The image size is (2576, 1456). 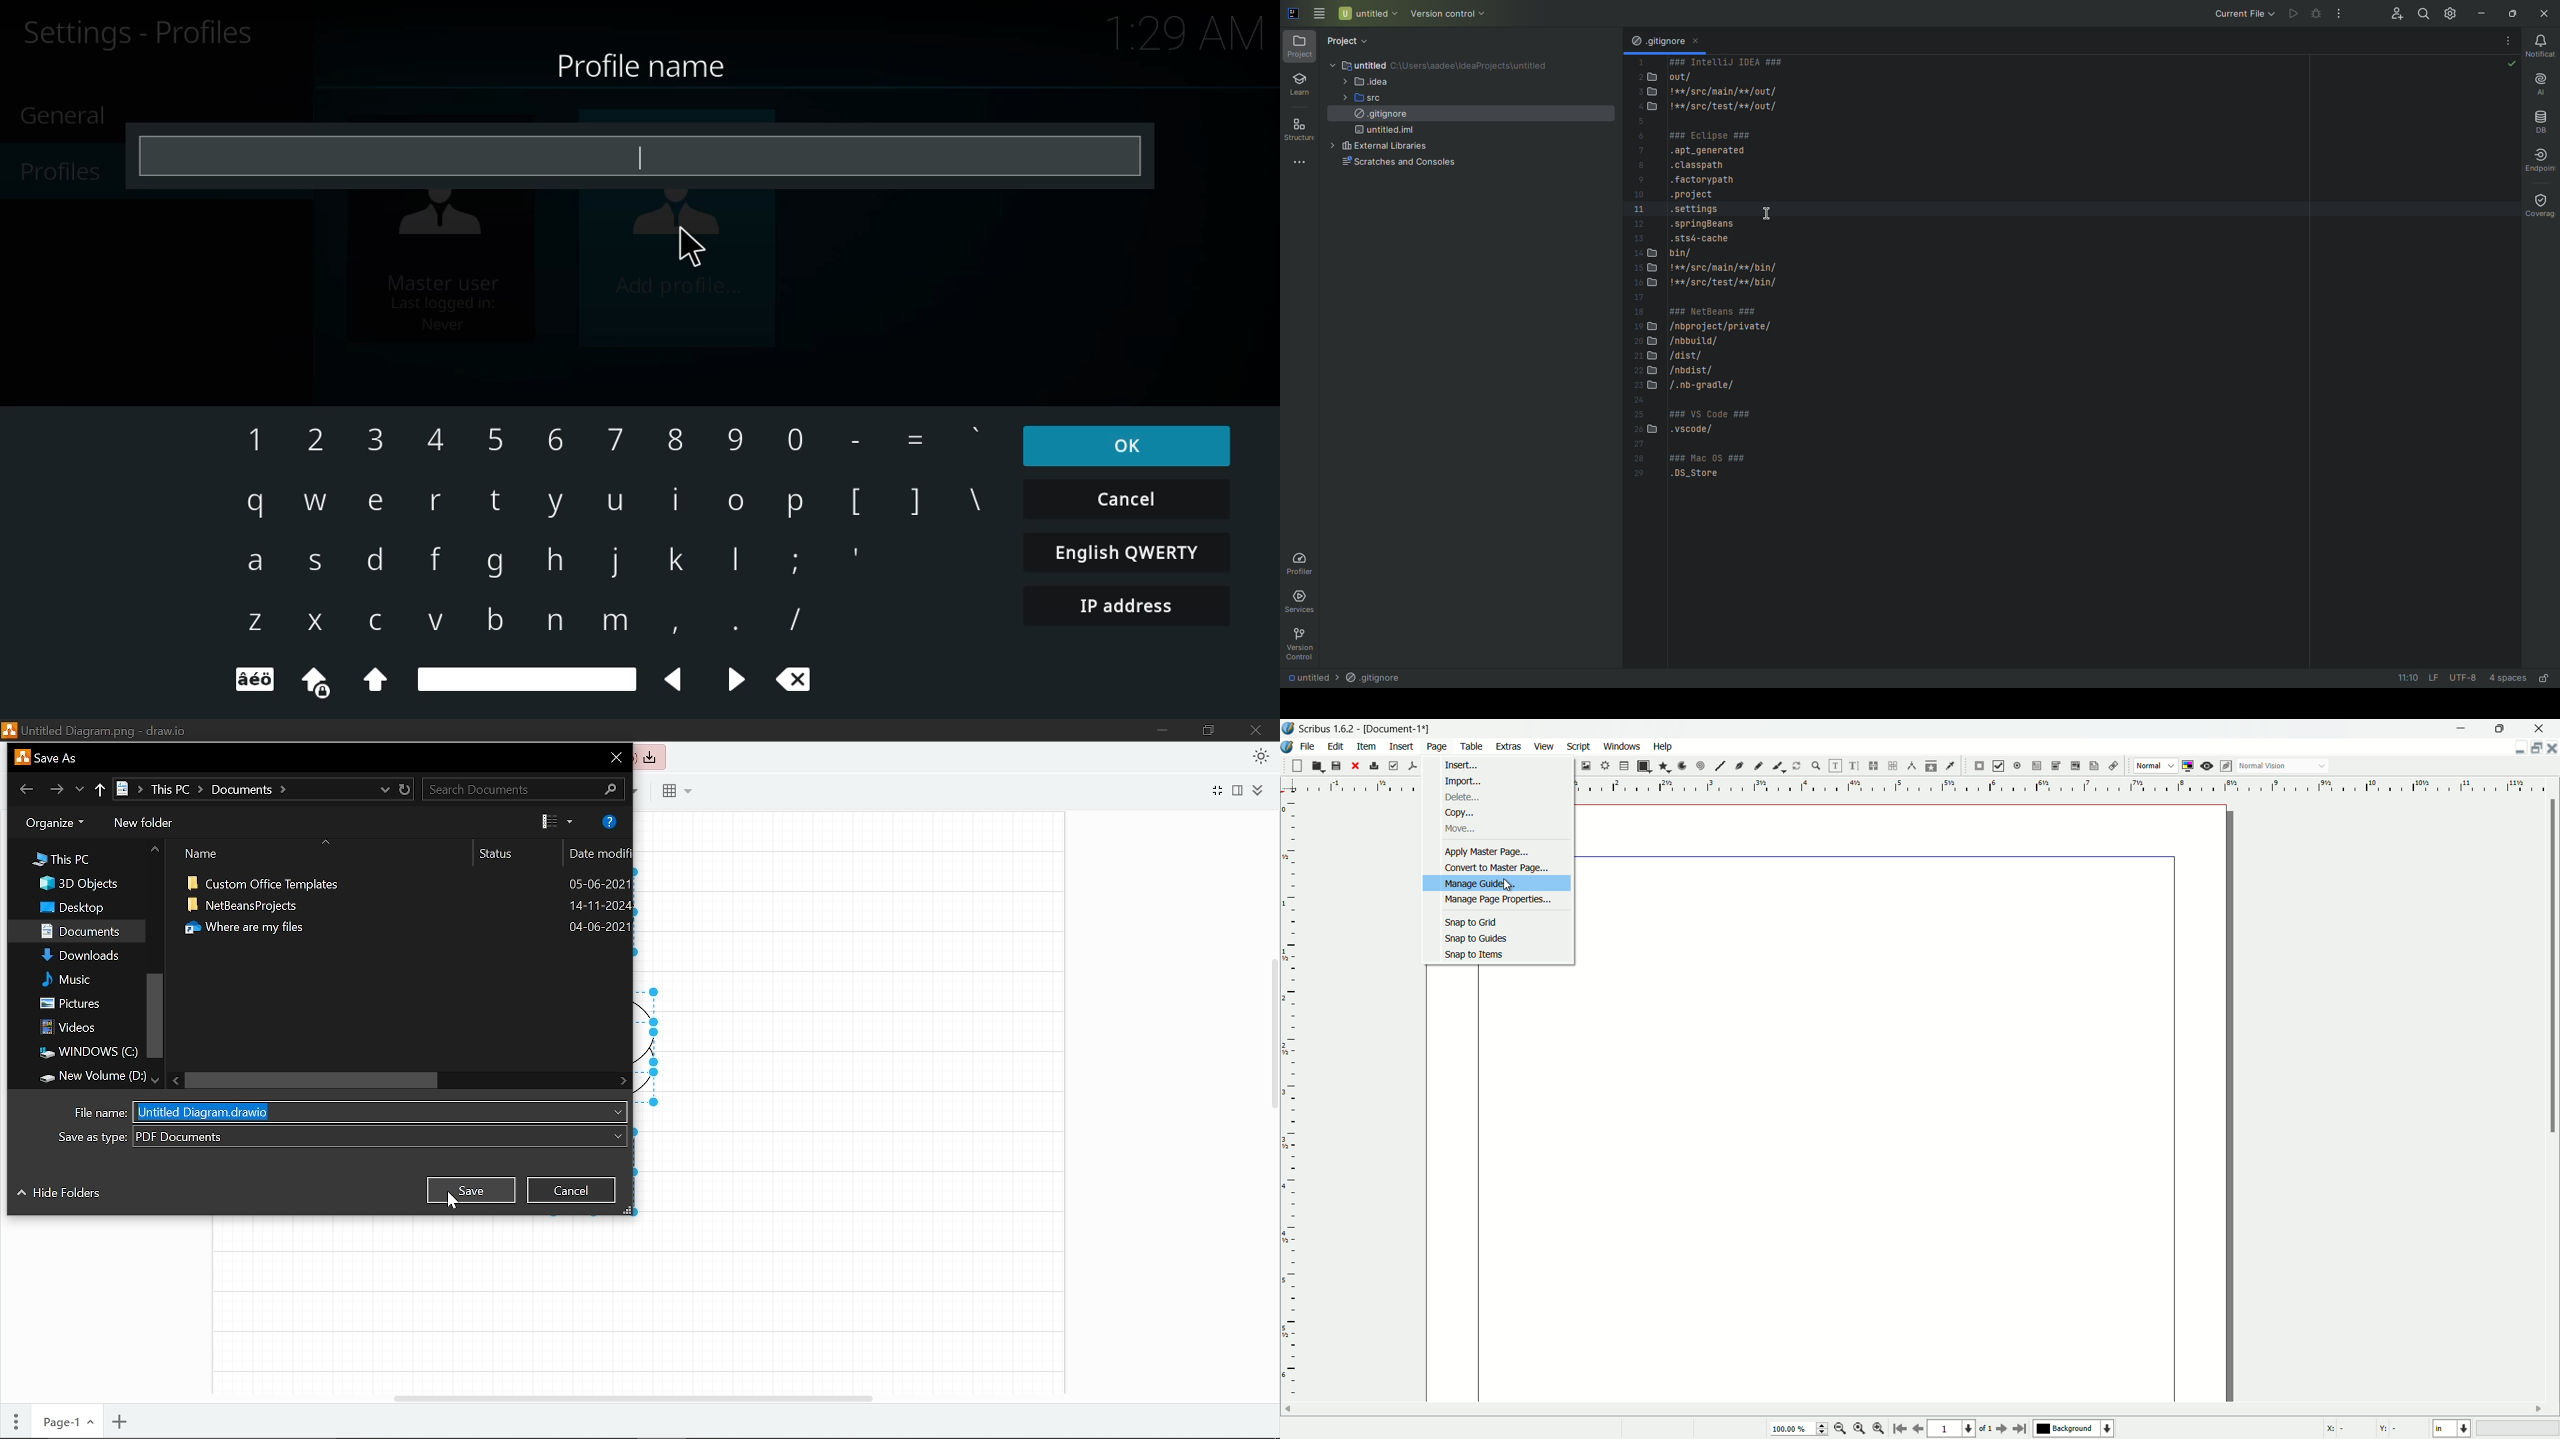 I want to click on go to start page, so click(x=1898, y=1430).